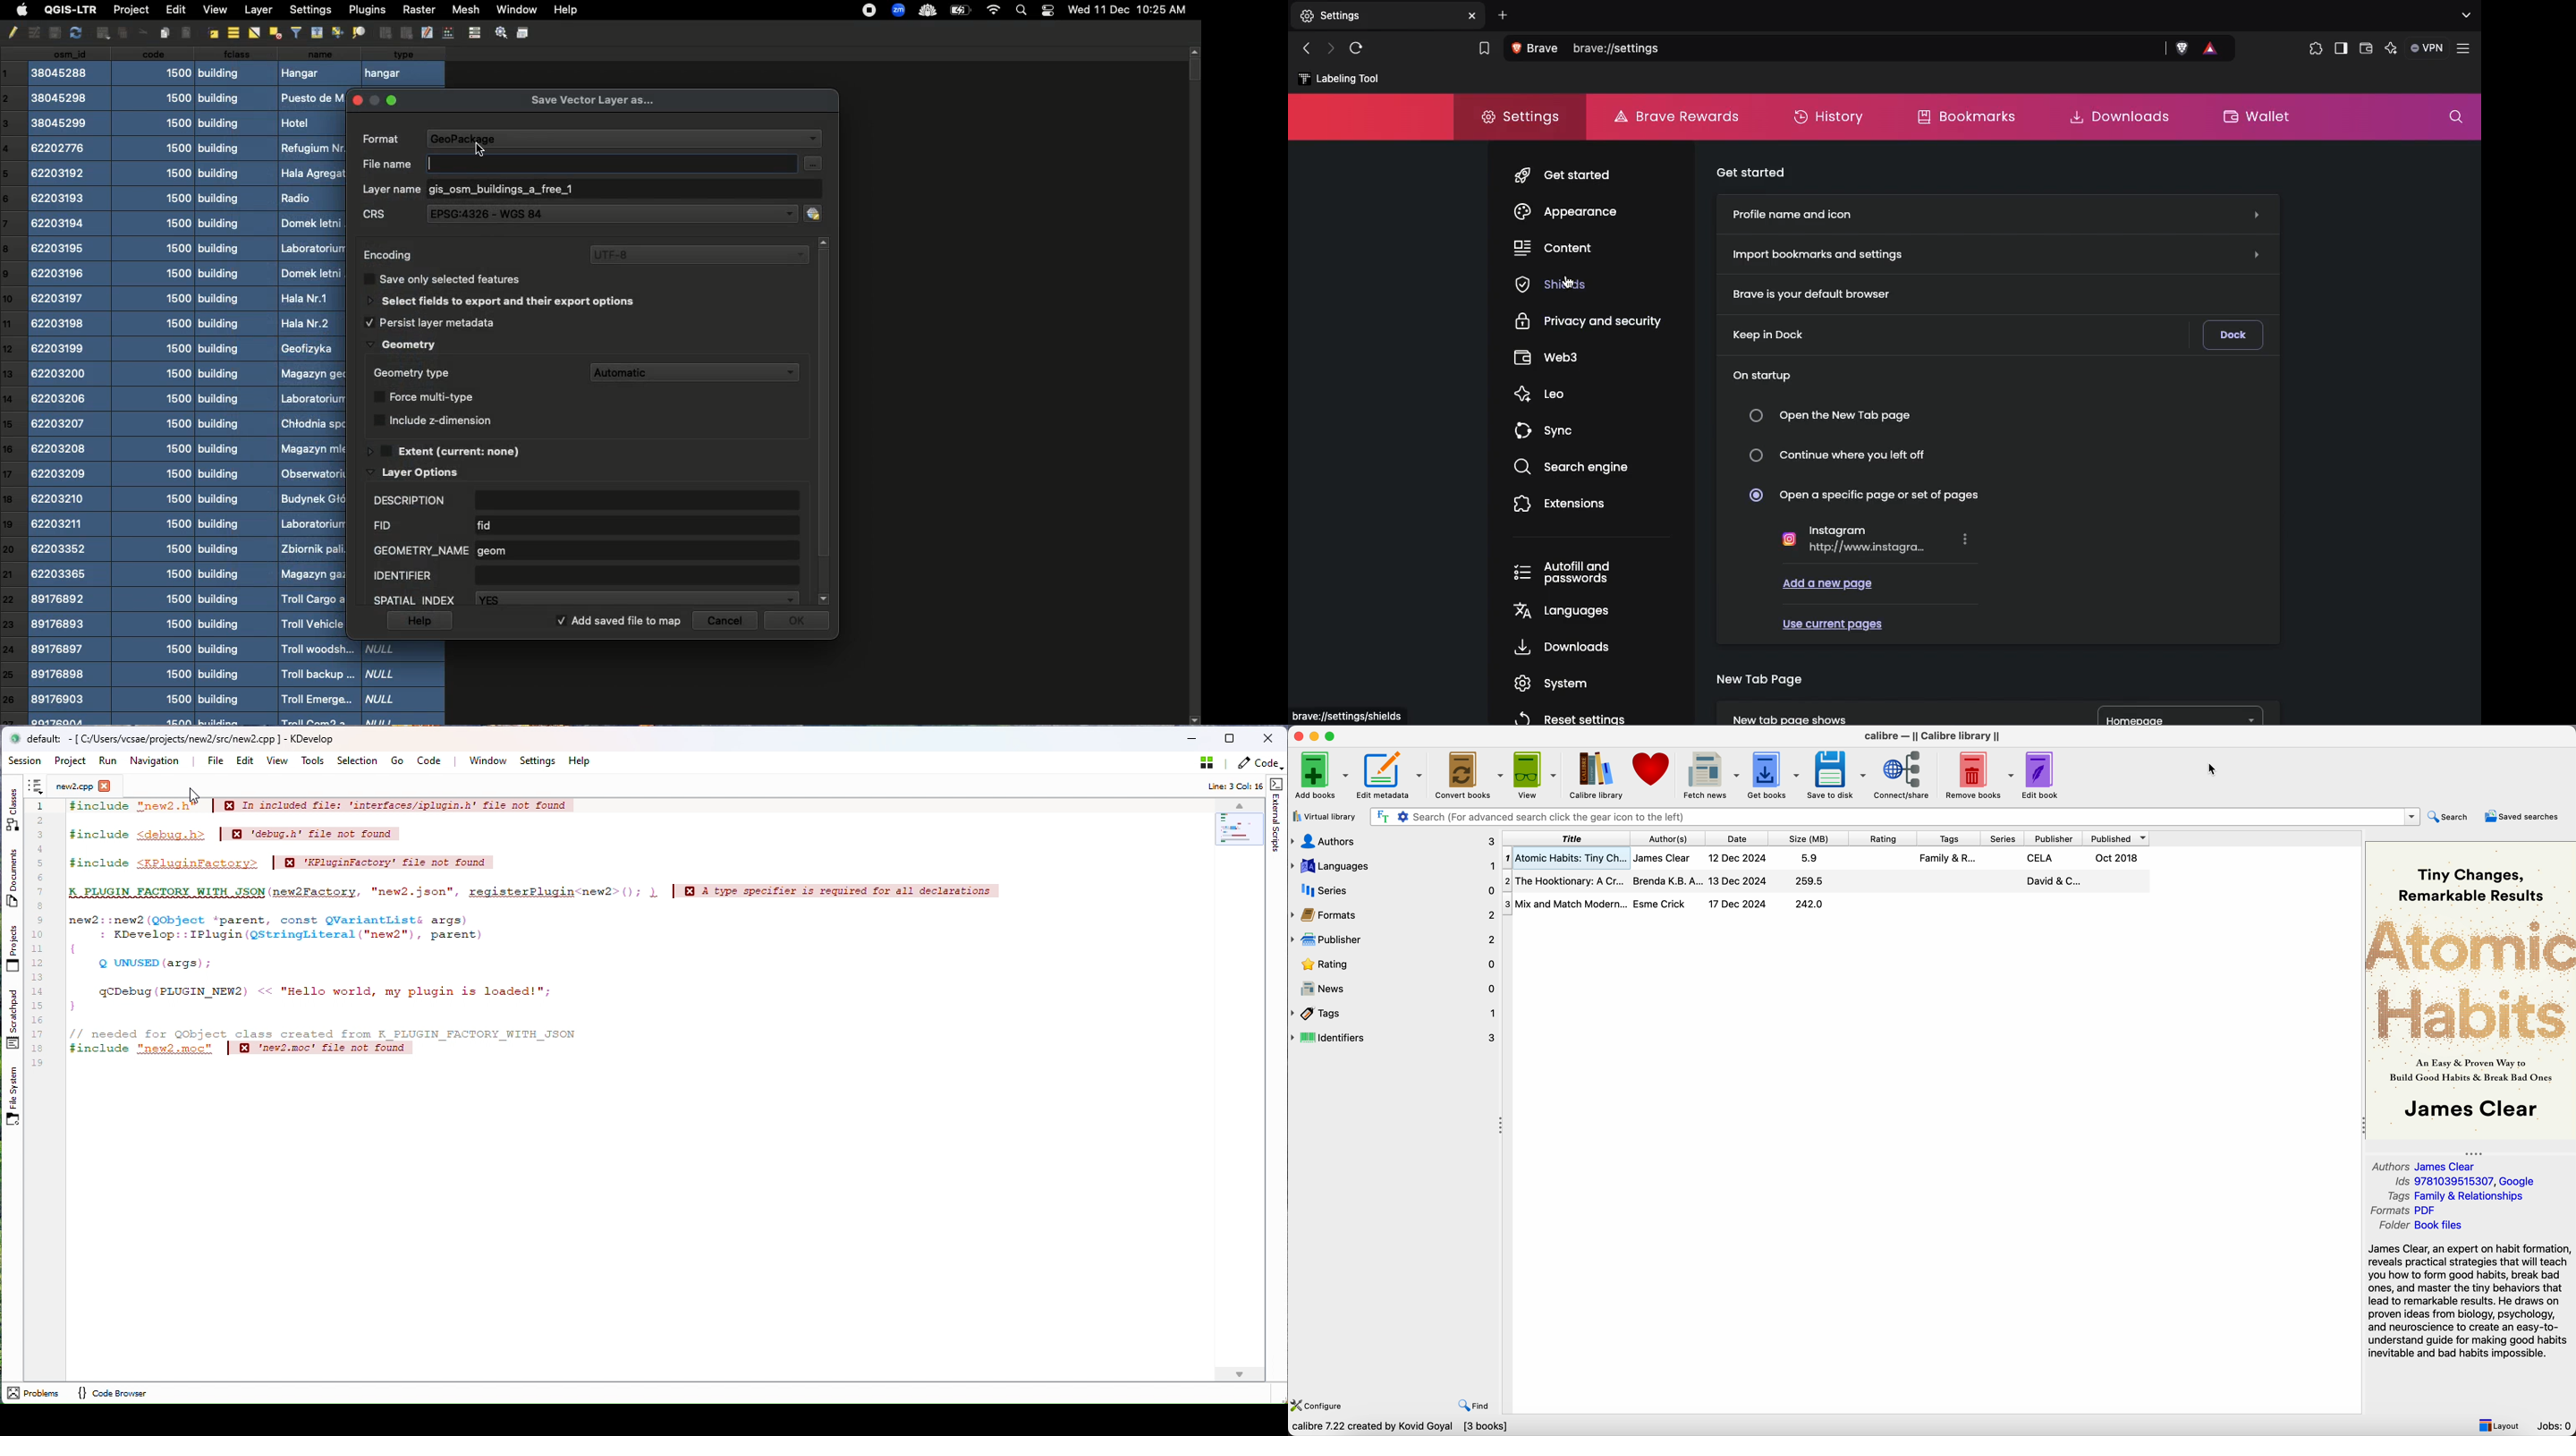  Describe the element at coordinates (993, 10) in the screenshot. I see `Internet` at that location.